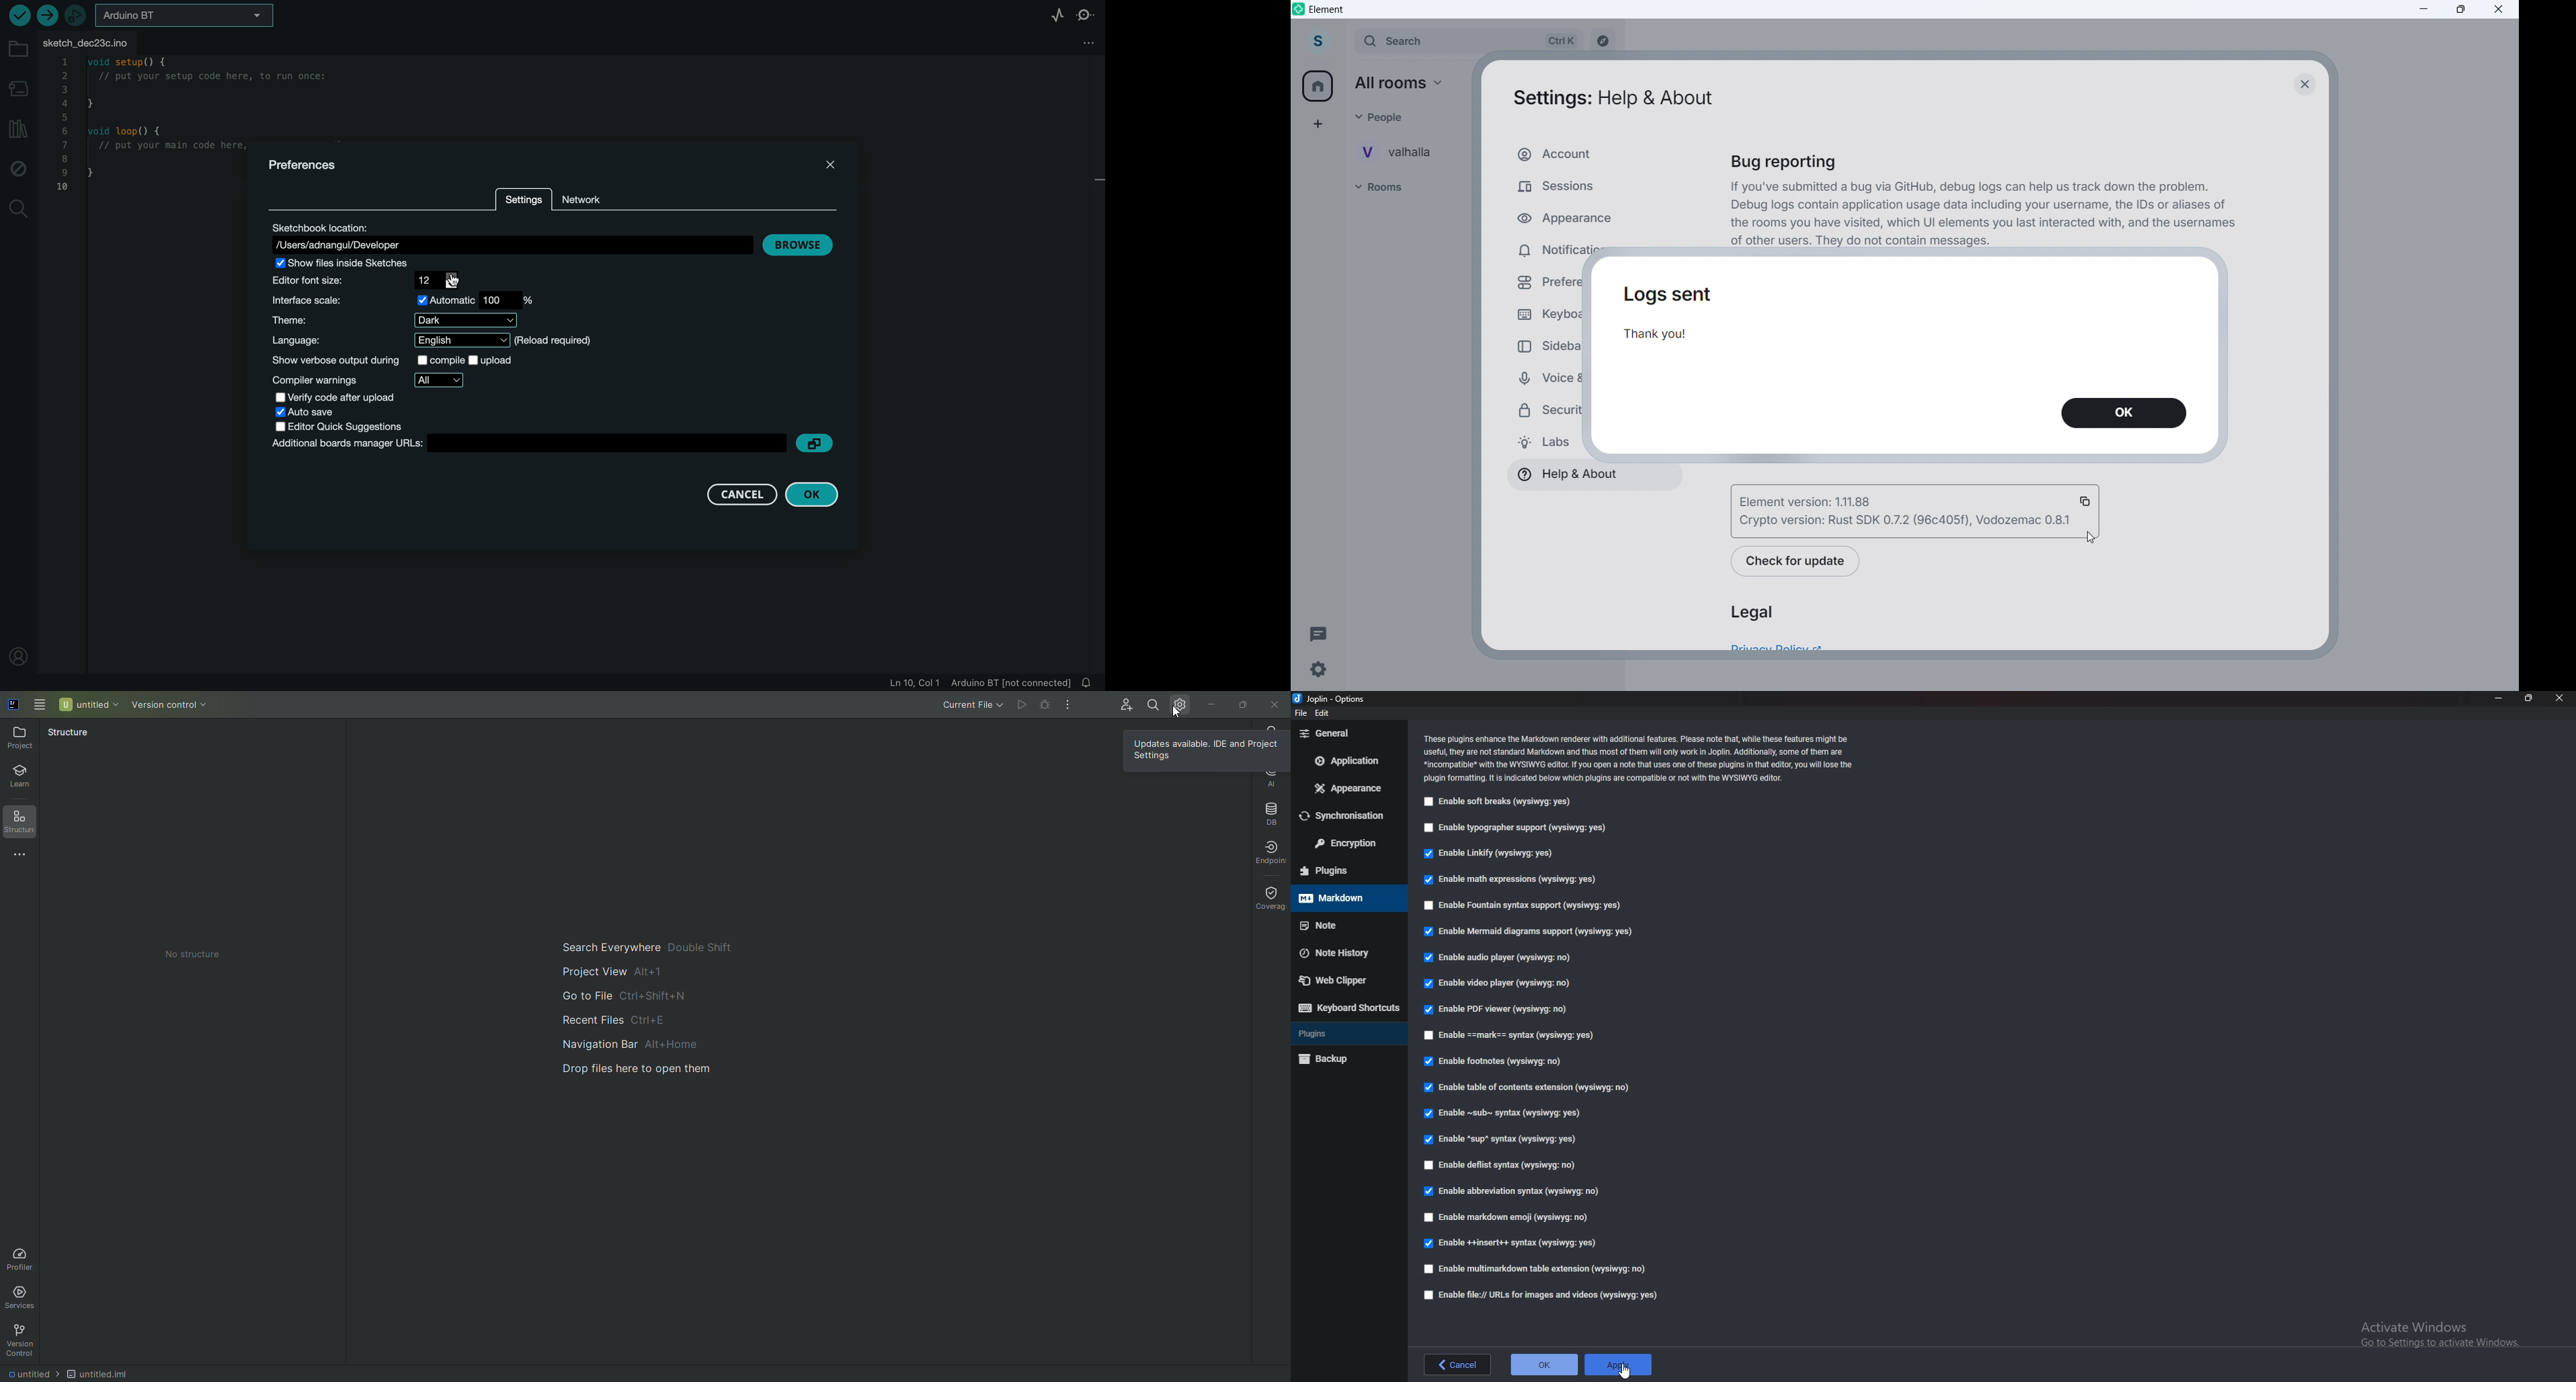 The height and width of the screenshot is (1400, 2576). What do you see at coordinates (1520, 1190) in the screenshot?
I see `Enable abbreviation syntax` at bounding box center [1520, 1190].